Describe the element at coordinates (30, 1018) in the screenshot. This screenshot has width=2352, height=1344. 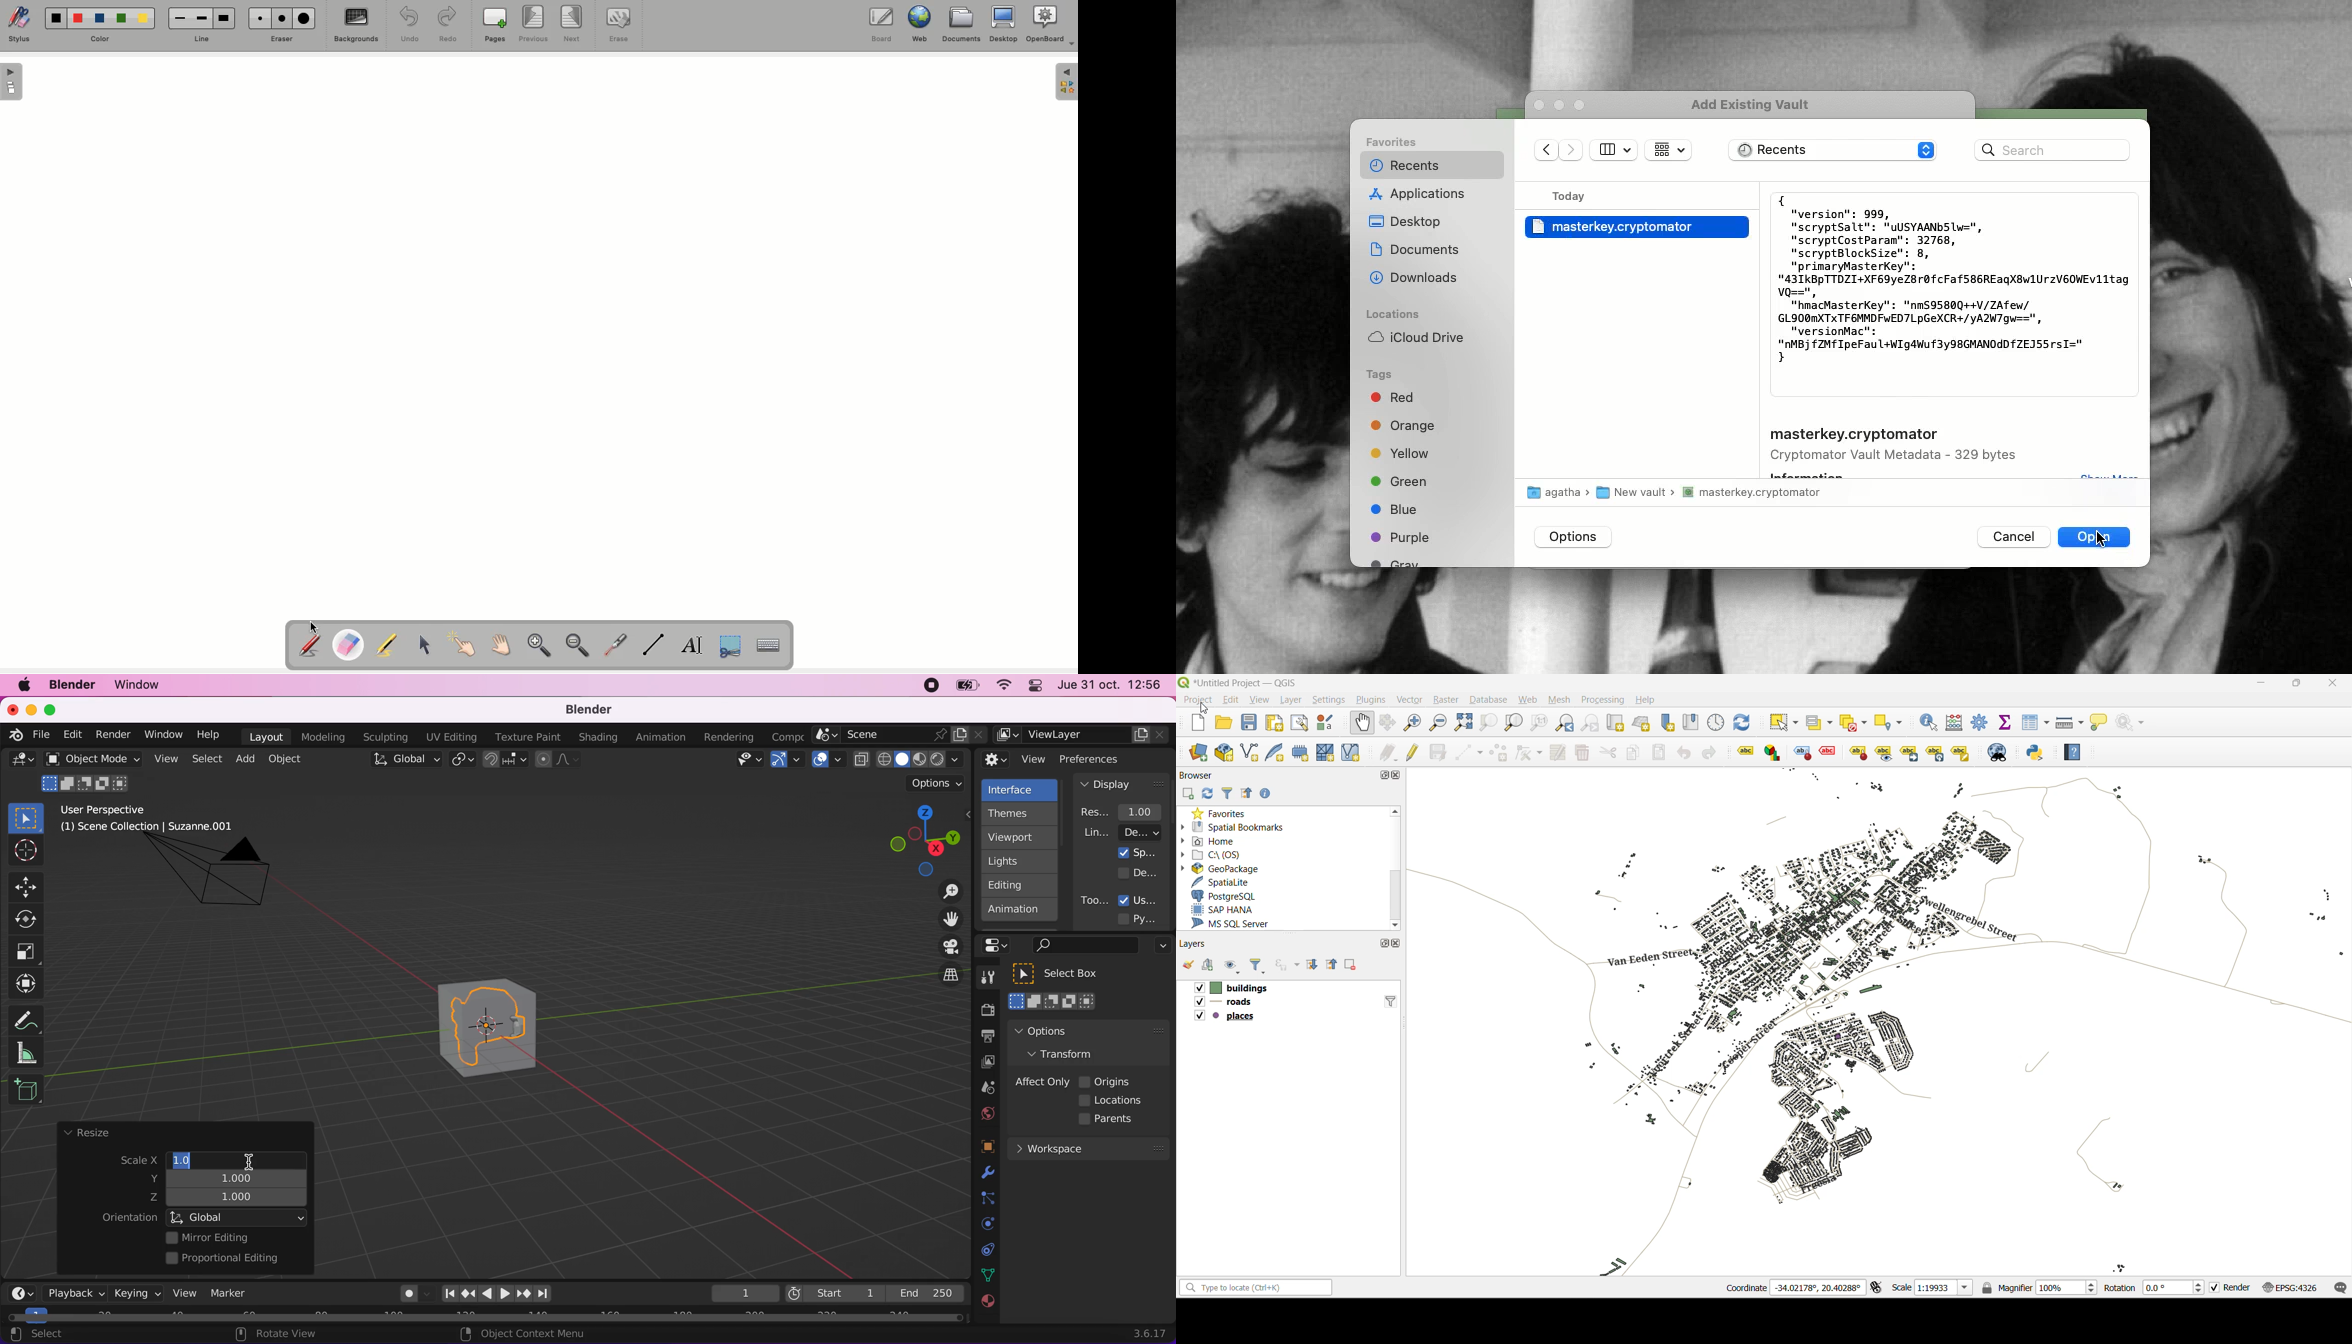
I see `annotate` at that location.